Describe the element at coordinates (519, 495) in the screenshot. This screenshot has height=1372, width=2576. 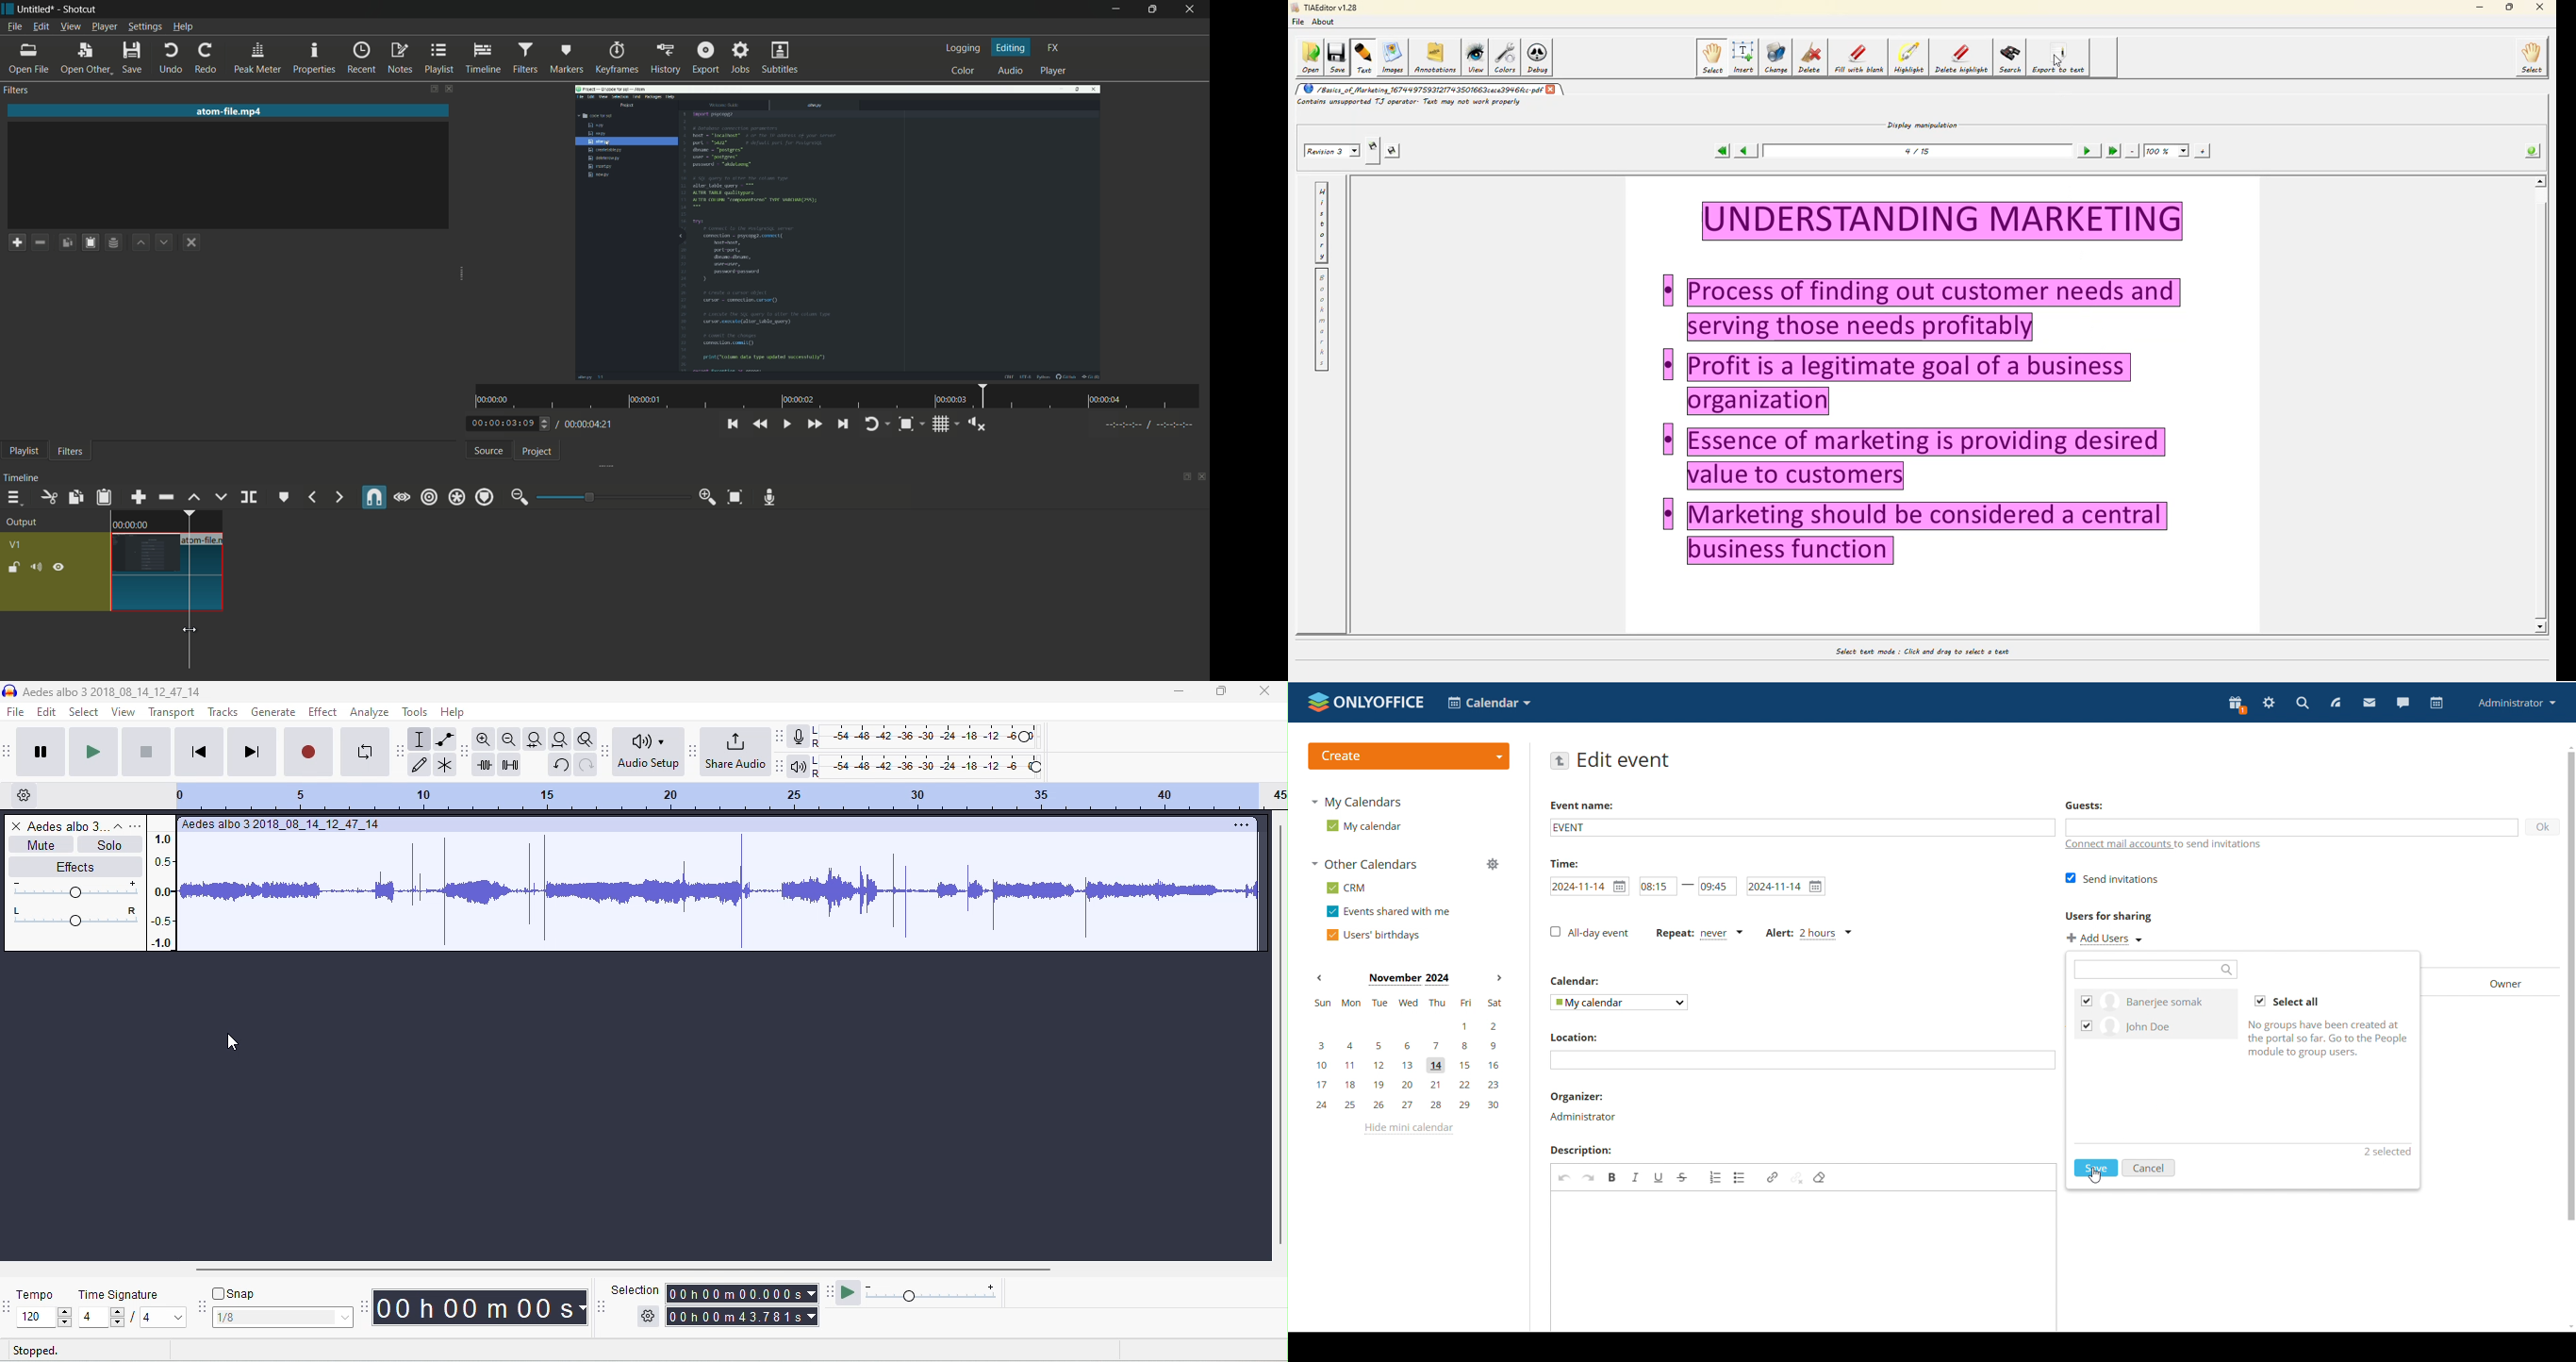
I see `zoom out` at that location.